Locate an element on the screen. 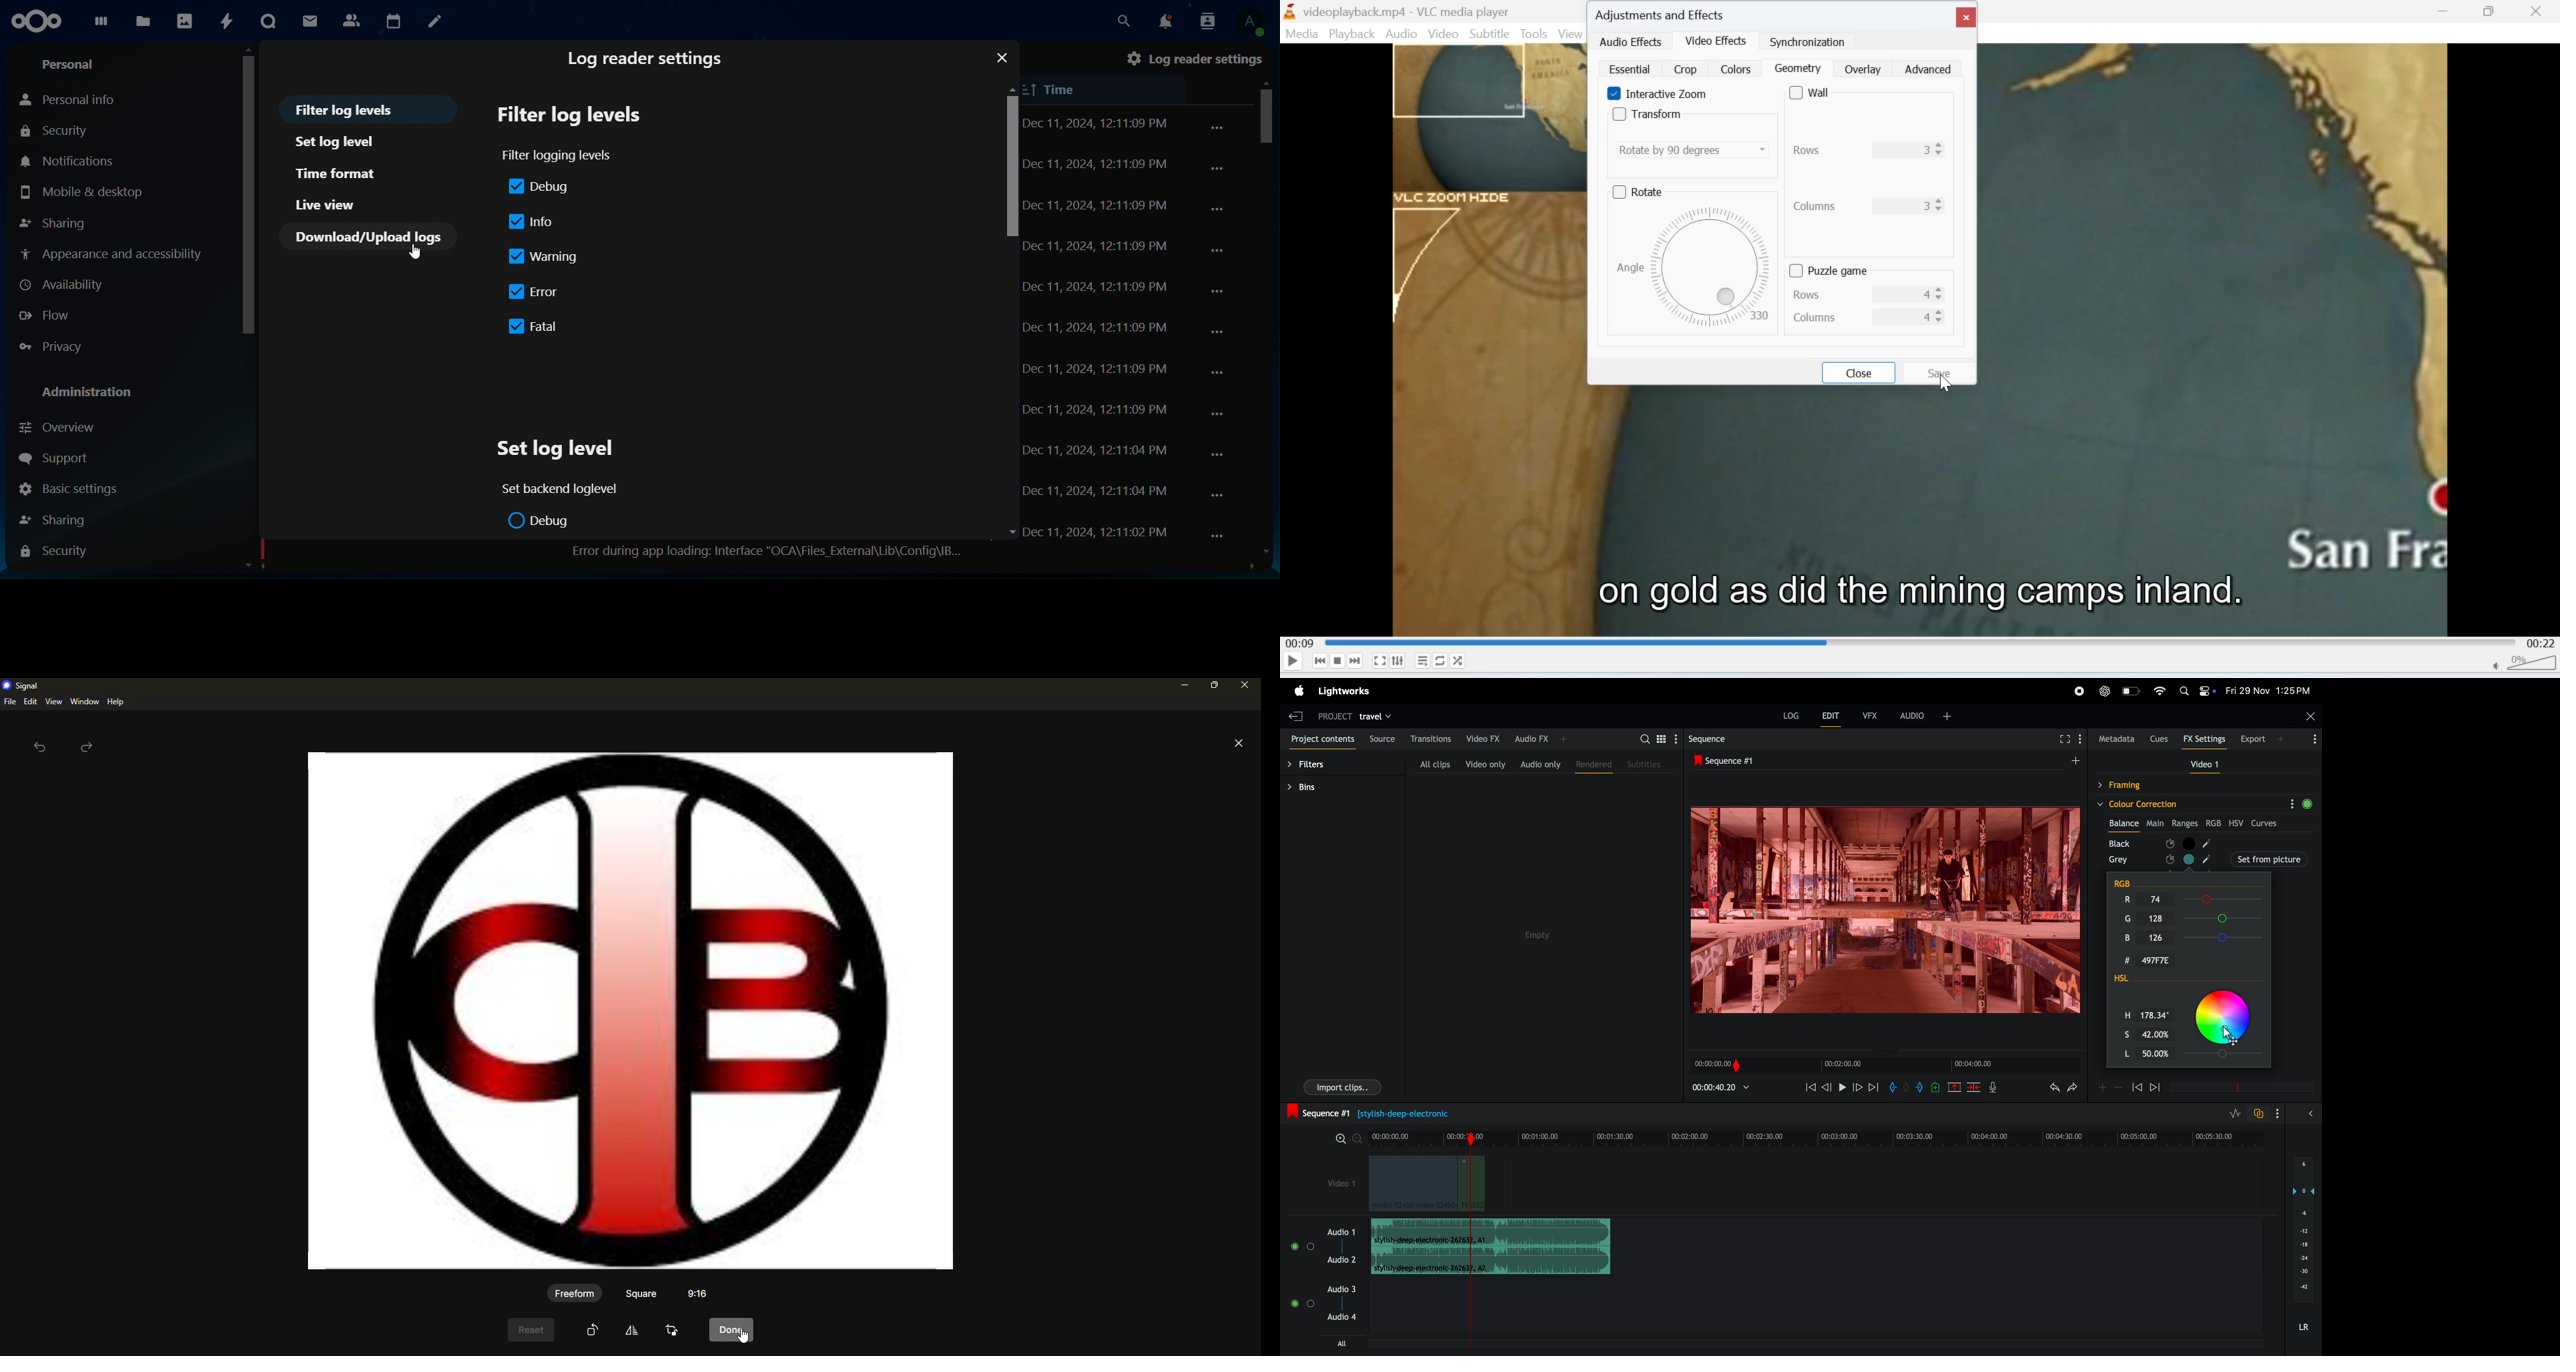  R Input is located at coordinates (2164, 900).